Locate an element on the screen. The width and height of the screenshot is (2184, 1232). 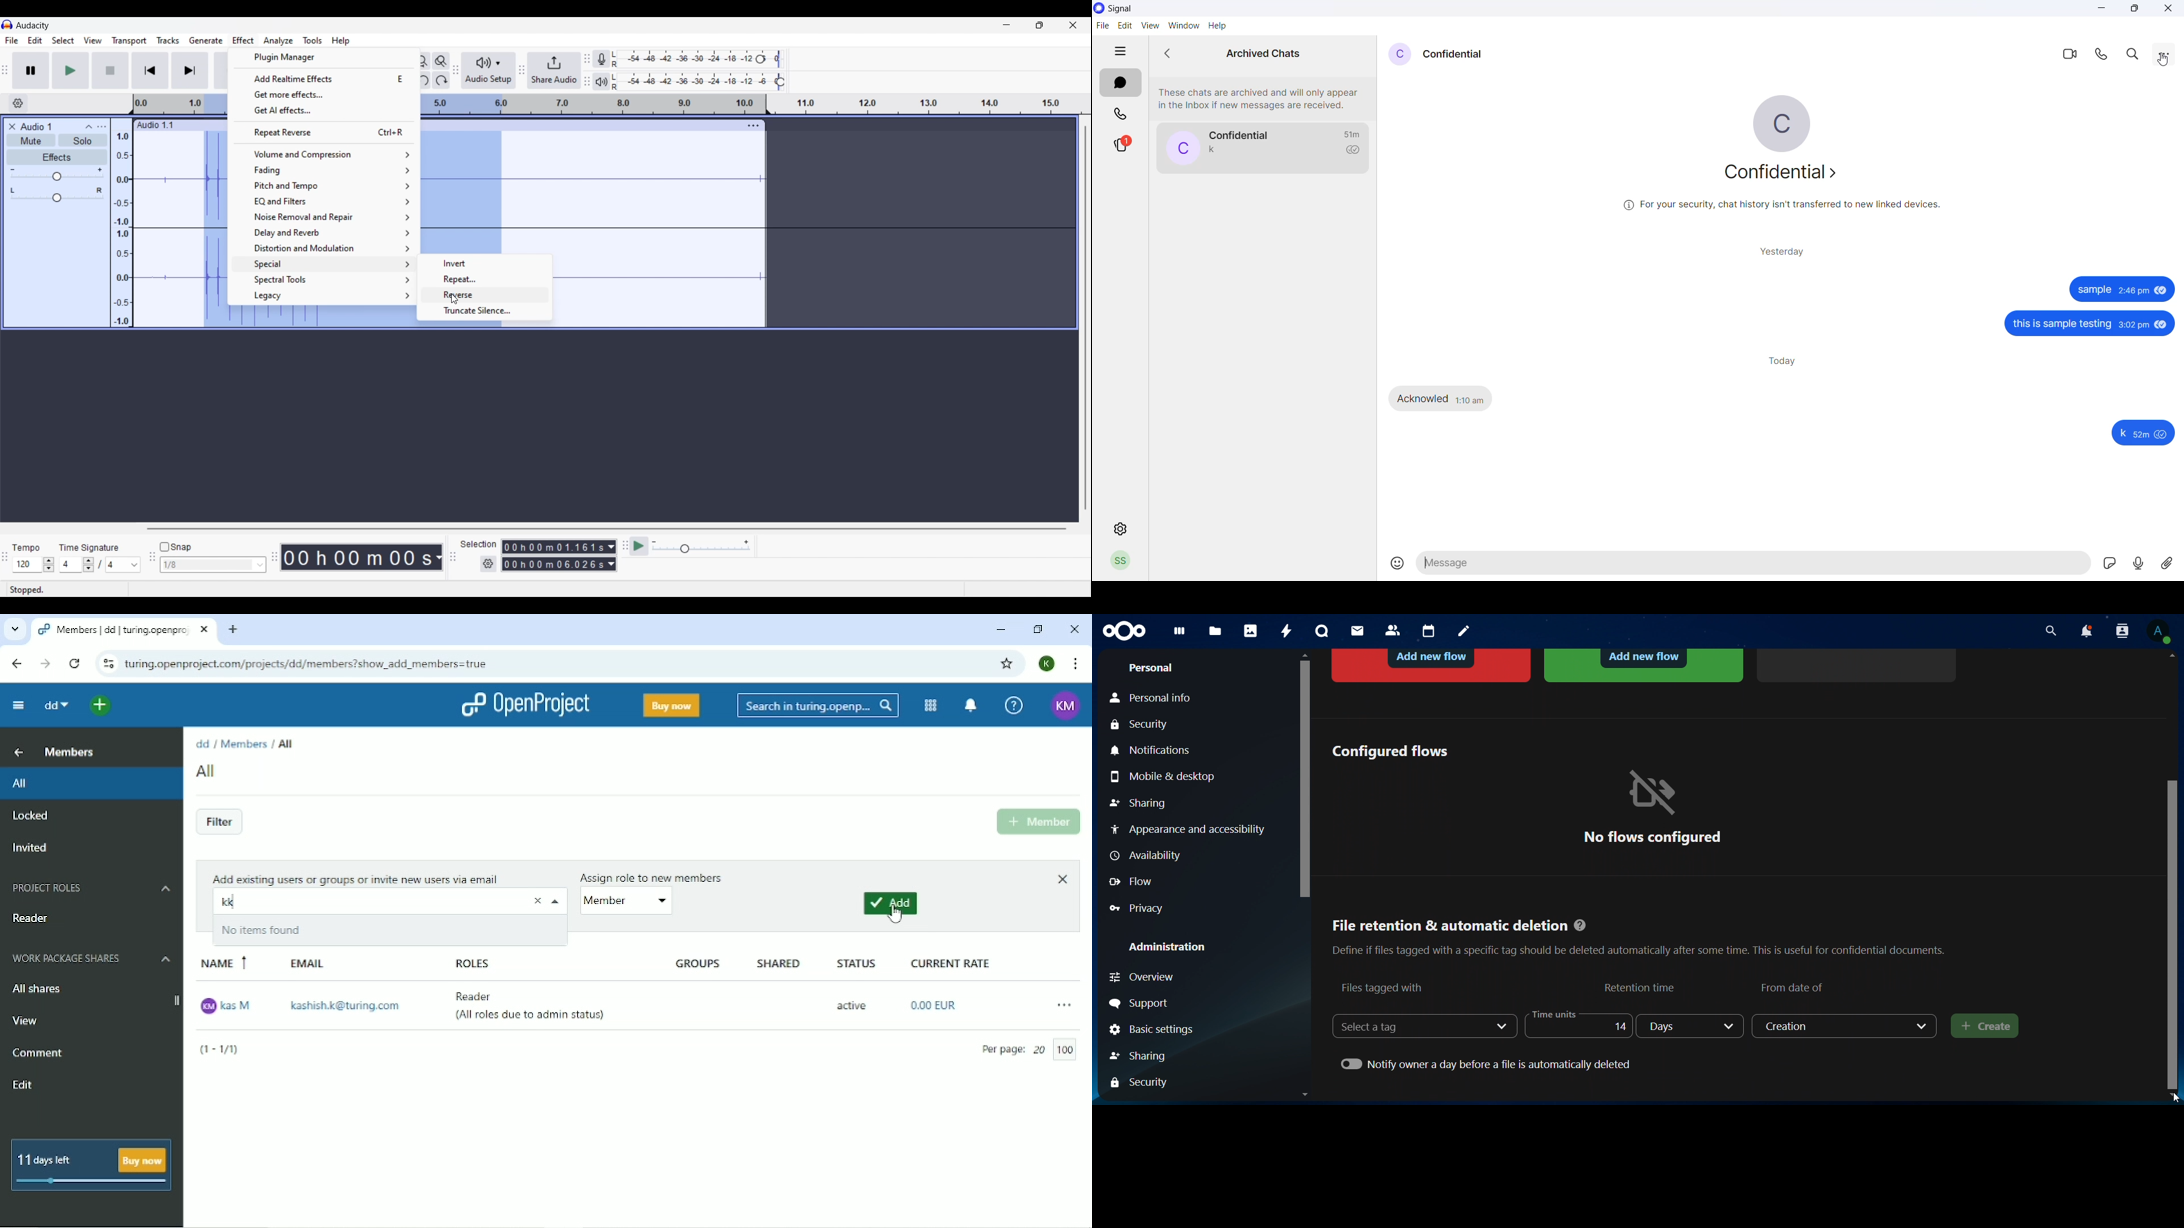
View is located at coordinates (28, 1021).